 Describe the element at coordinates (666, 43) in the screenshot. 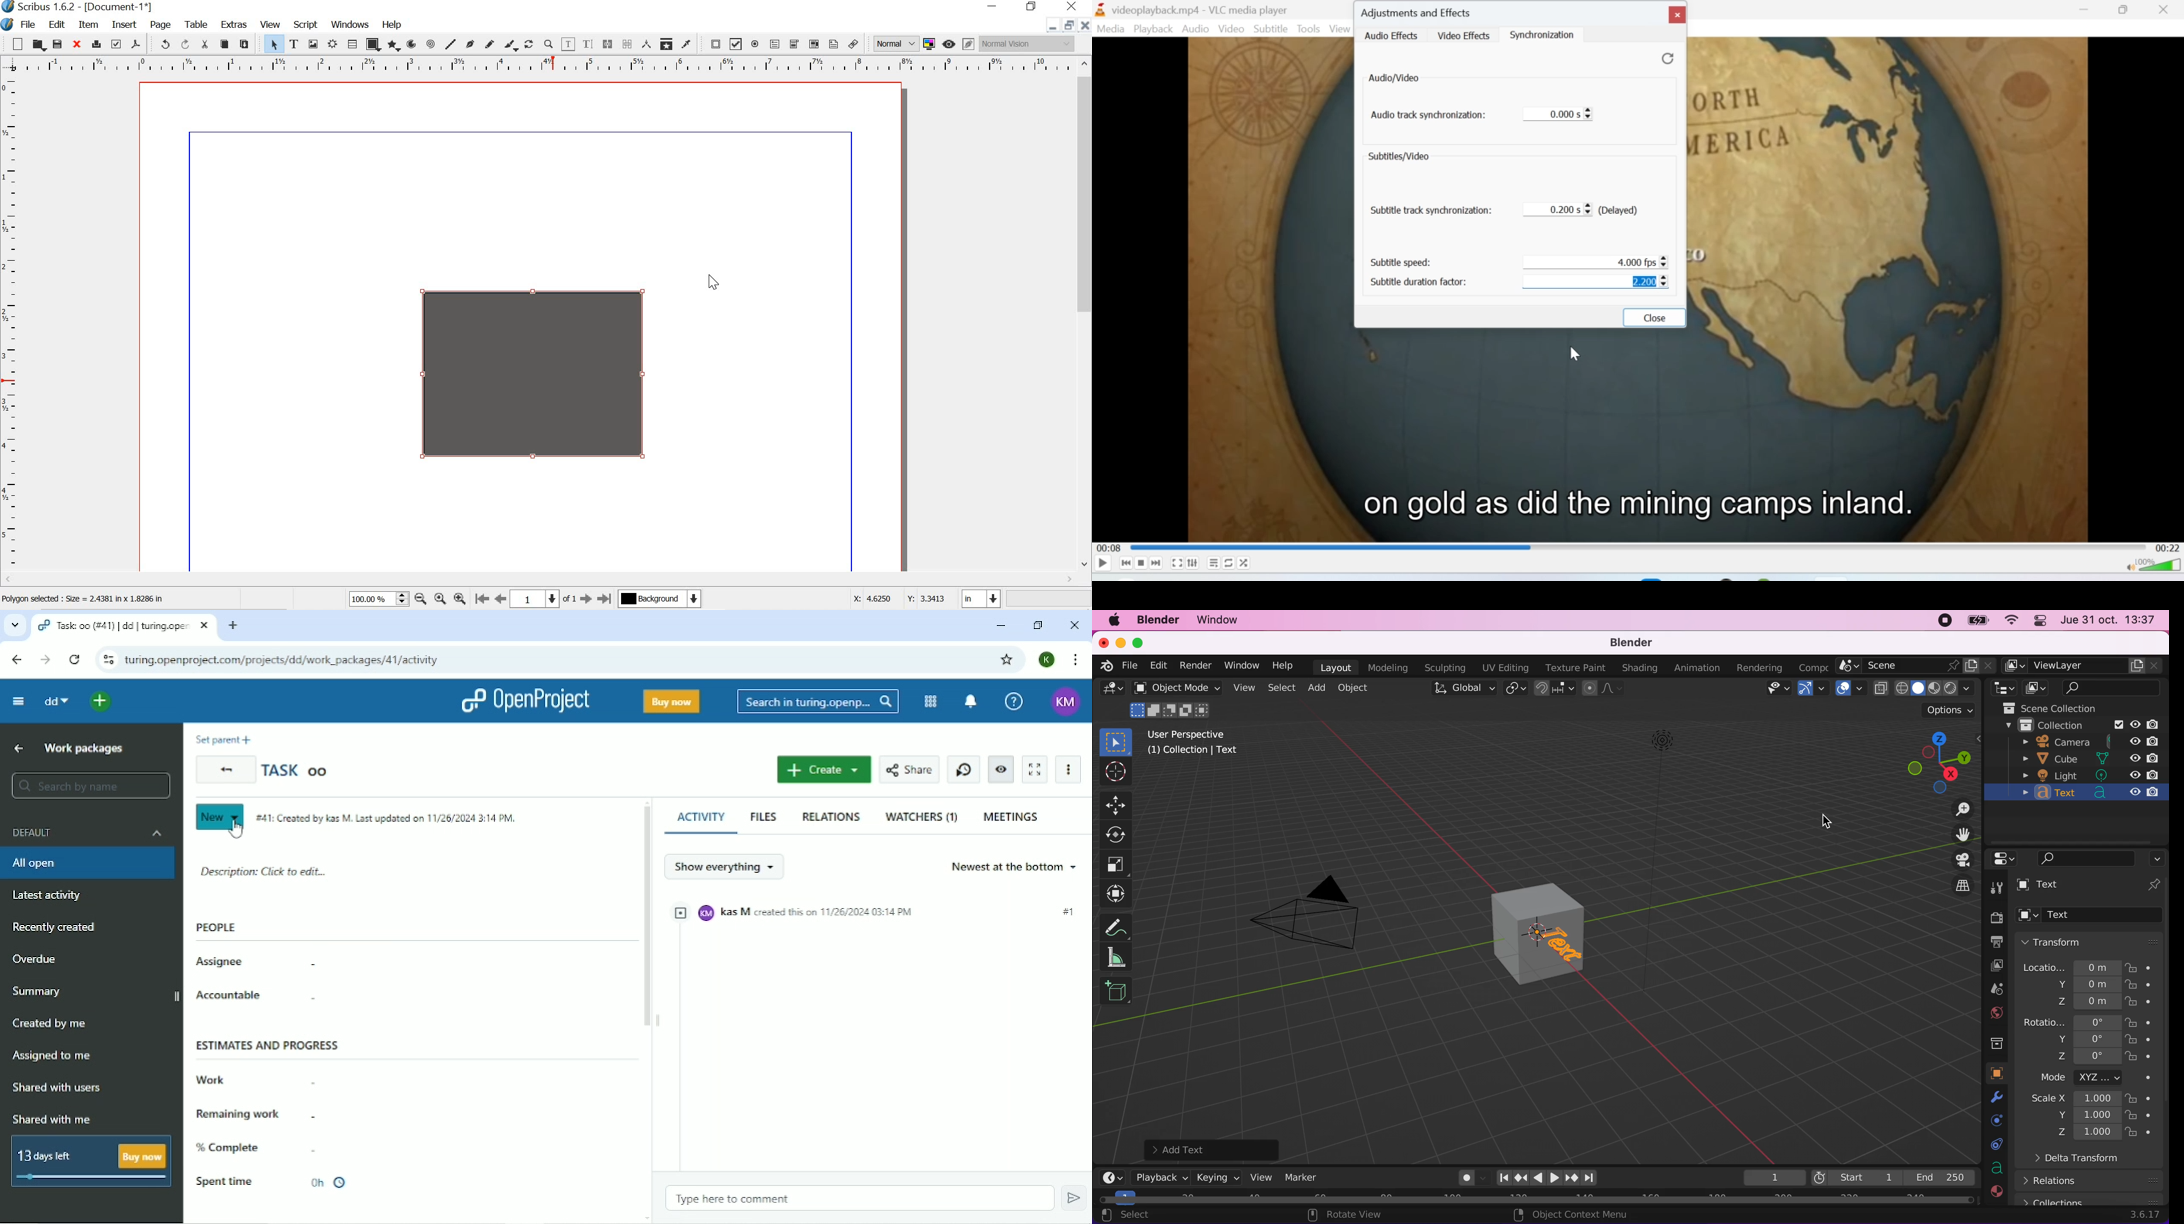

I see `copy item properties` at that location.